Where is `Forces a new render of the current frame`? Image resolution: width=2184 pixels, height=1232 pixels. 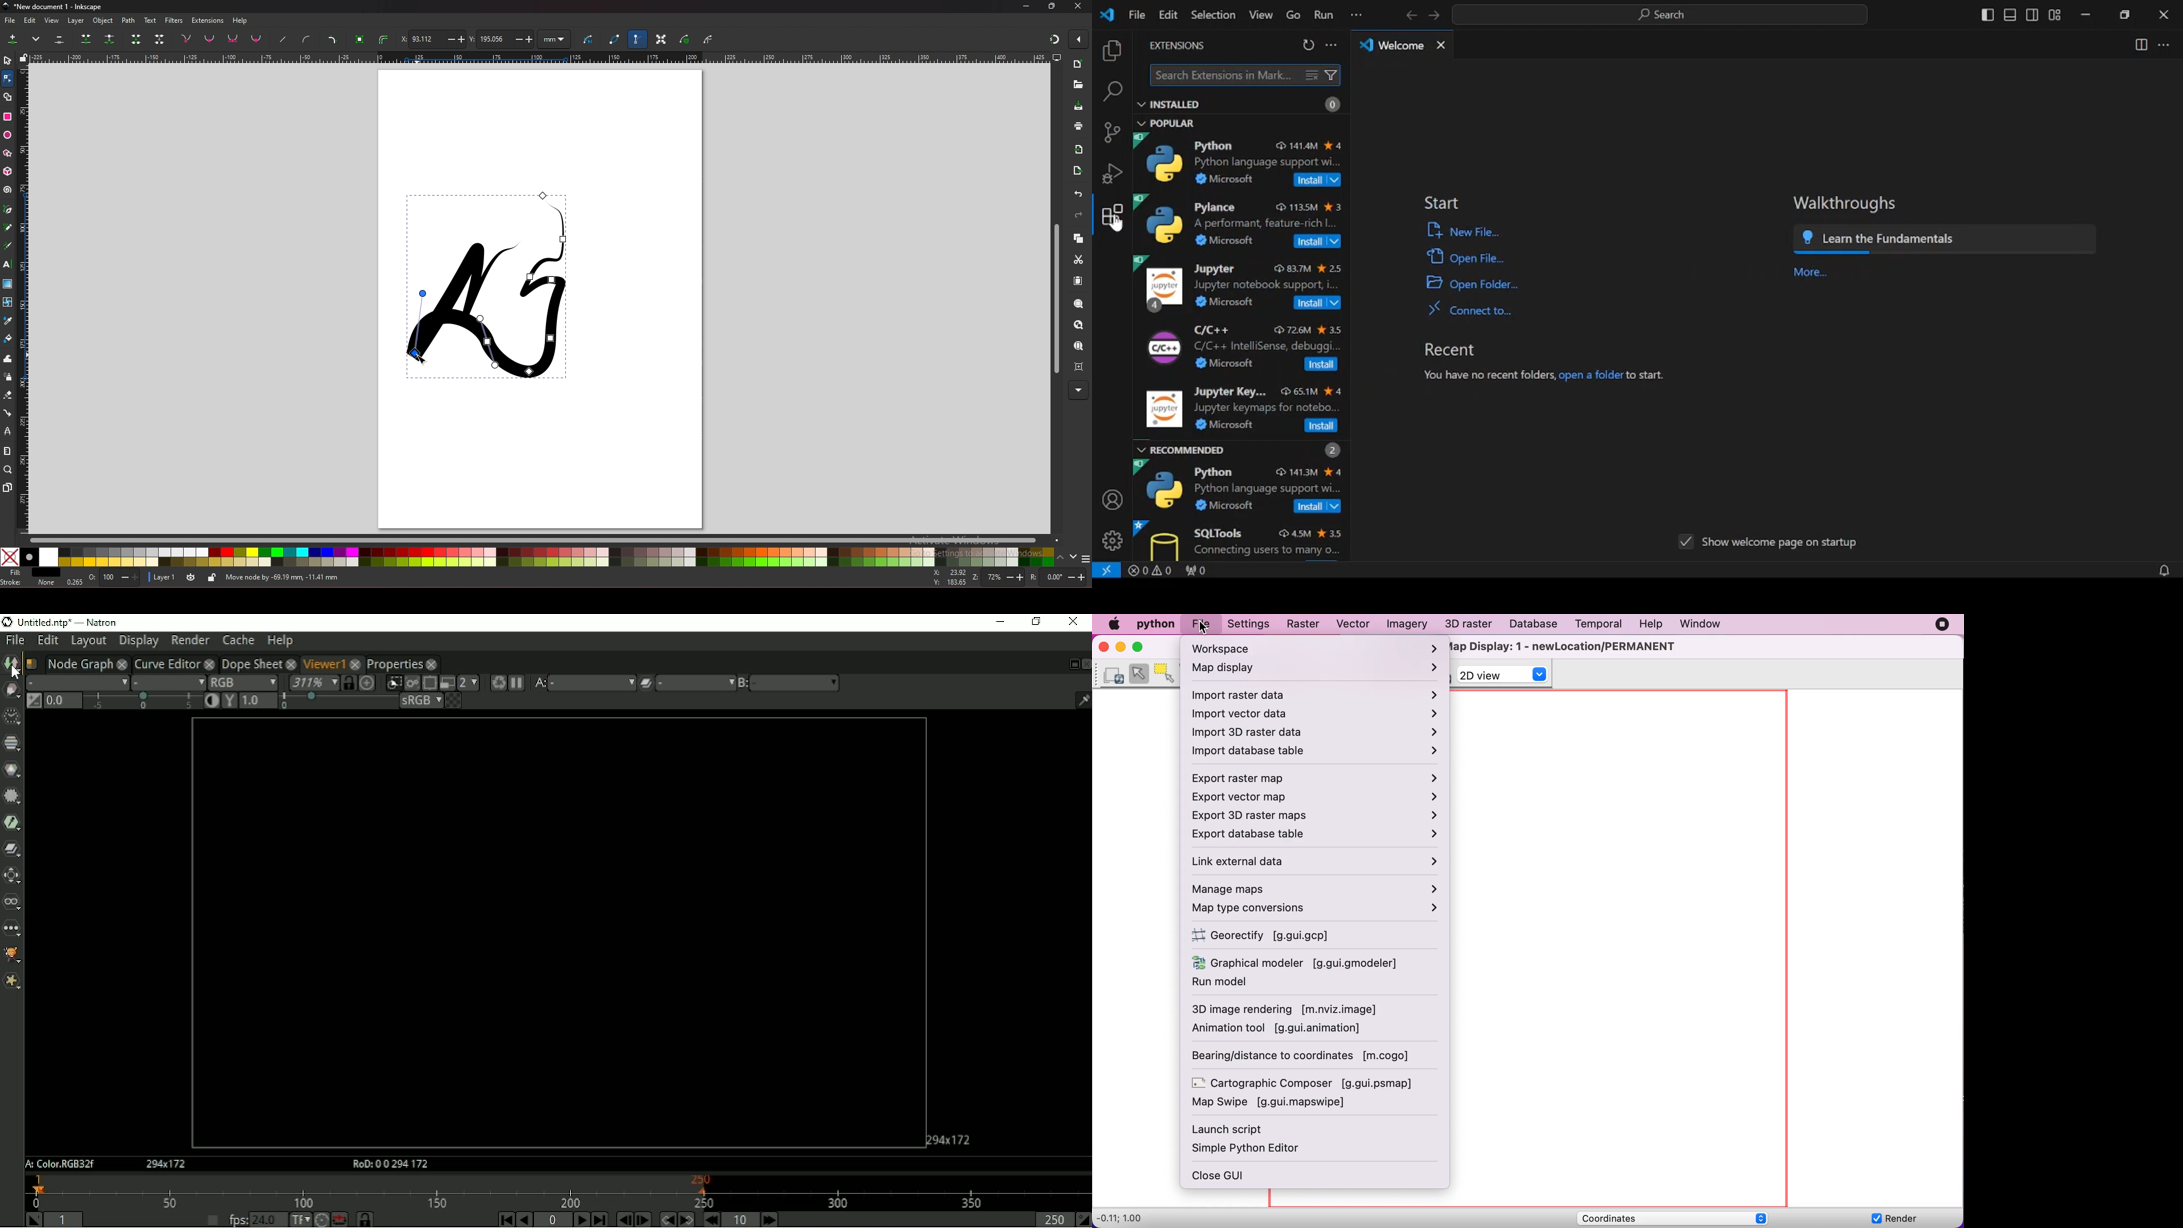
Forces a new render of the current frame is located at coordinates (497, 682).